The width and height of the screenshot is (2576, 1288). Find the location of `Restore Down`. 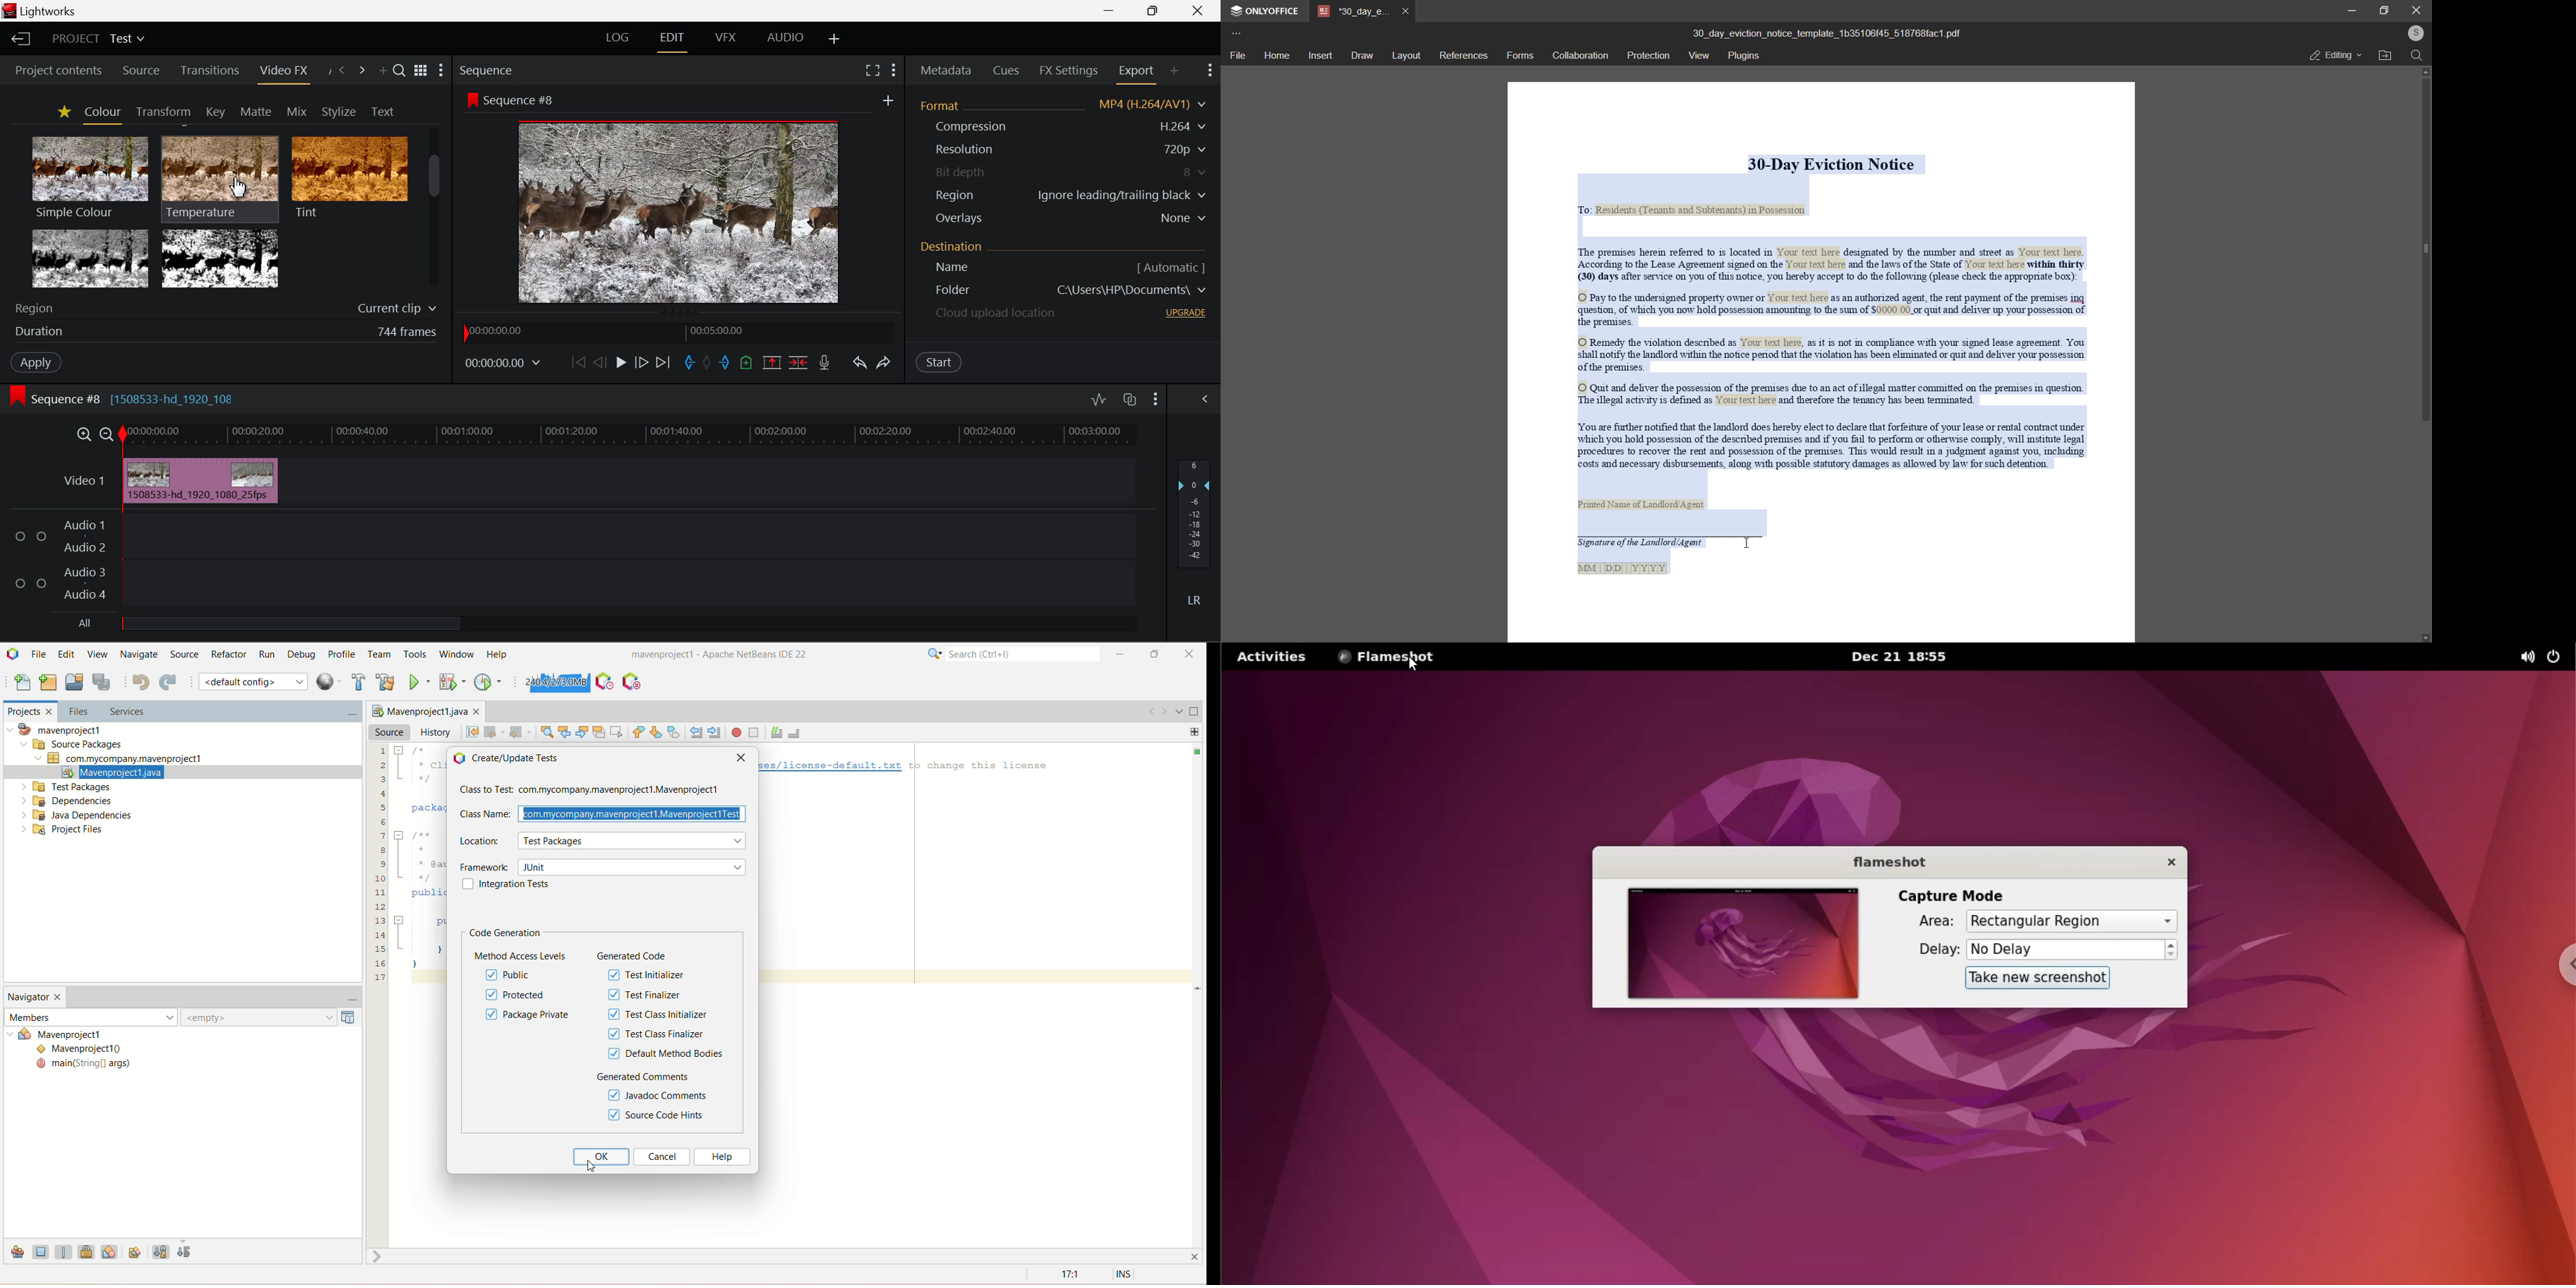

Restore Down is located at coordinates (1110, 10).